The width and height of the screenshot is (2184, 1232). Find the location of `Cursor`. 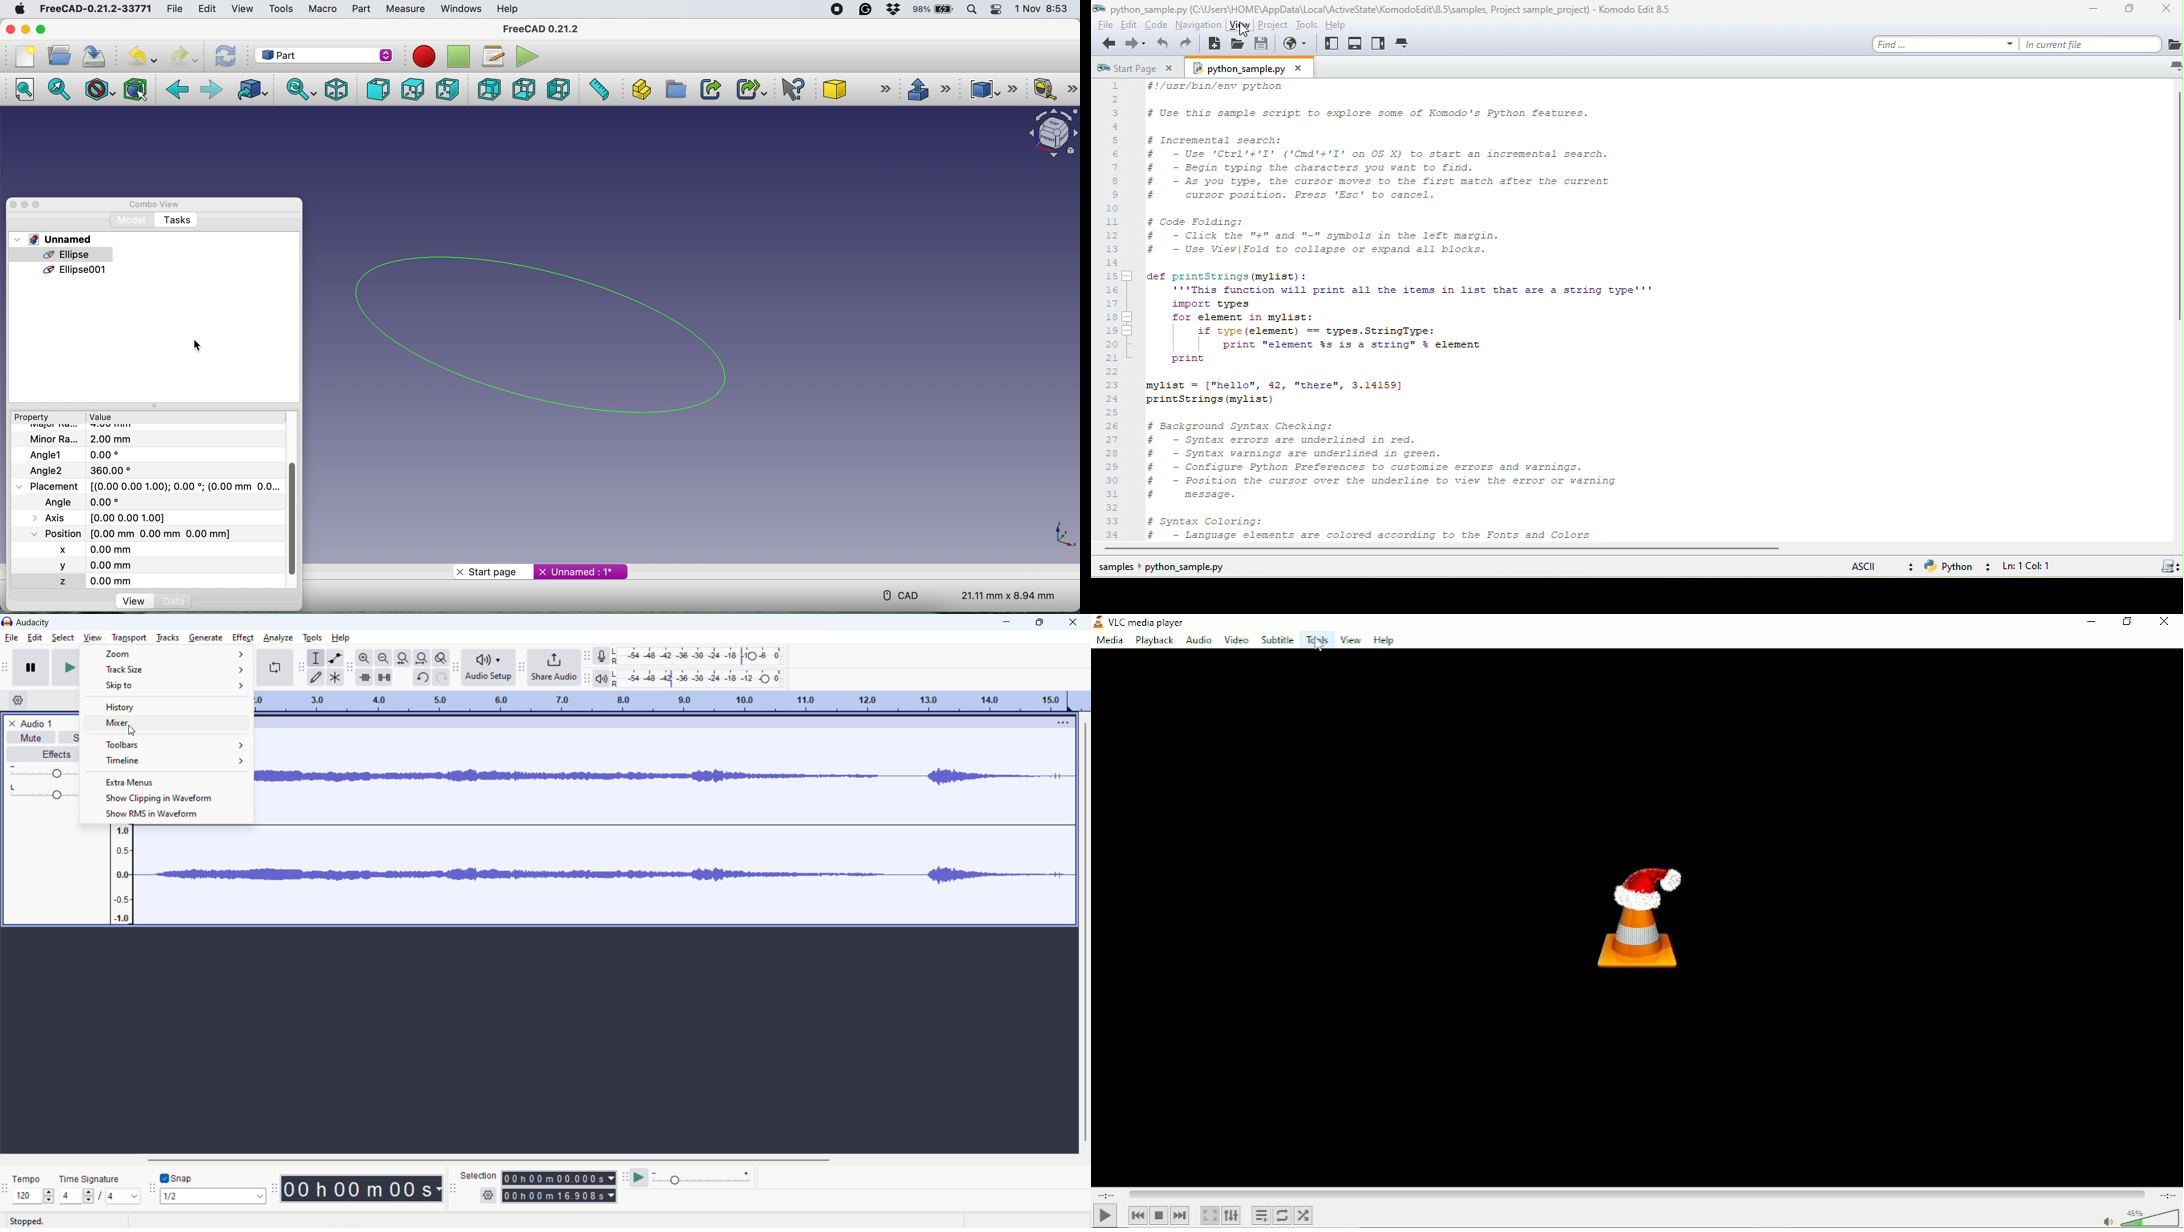

Cursor is located at coordinates (1317, 650).